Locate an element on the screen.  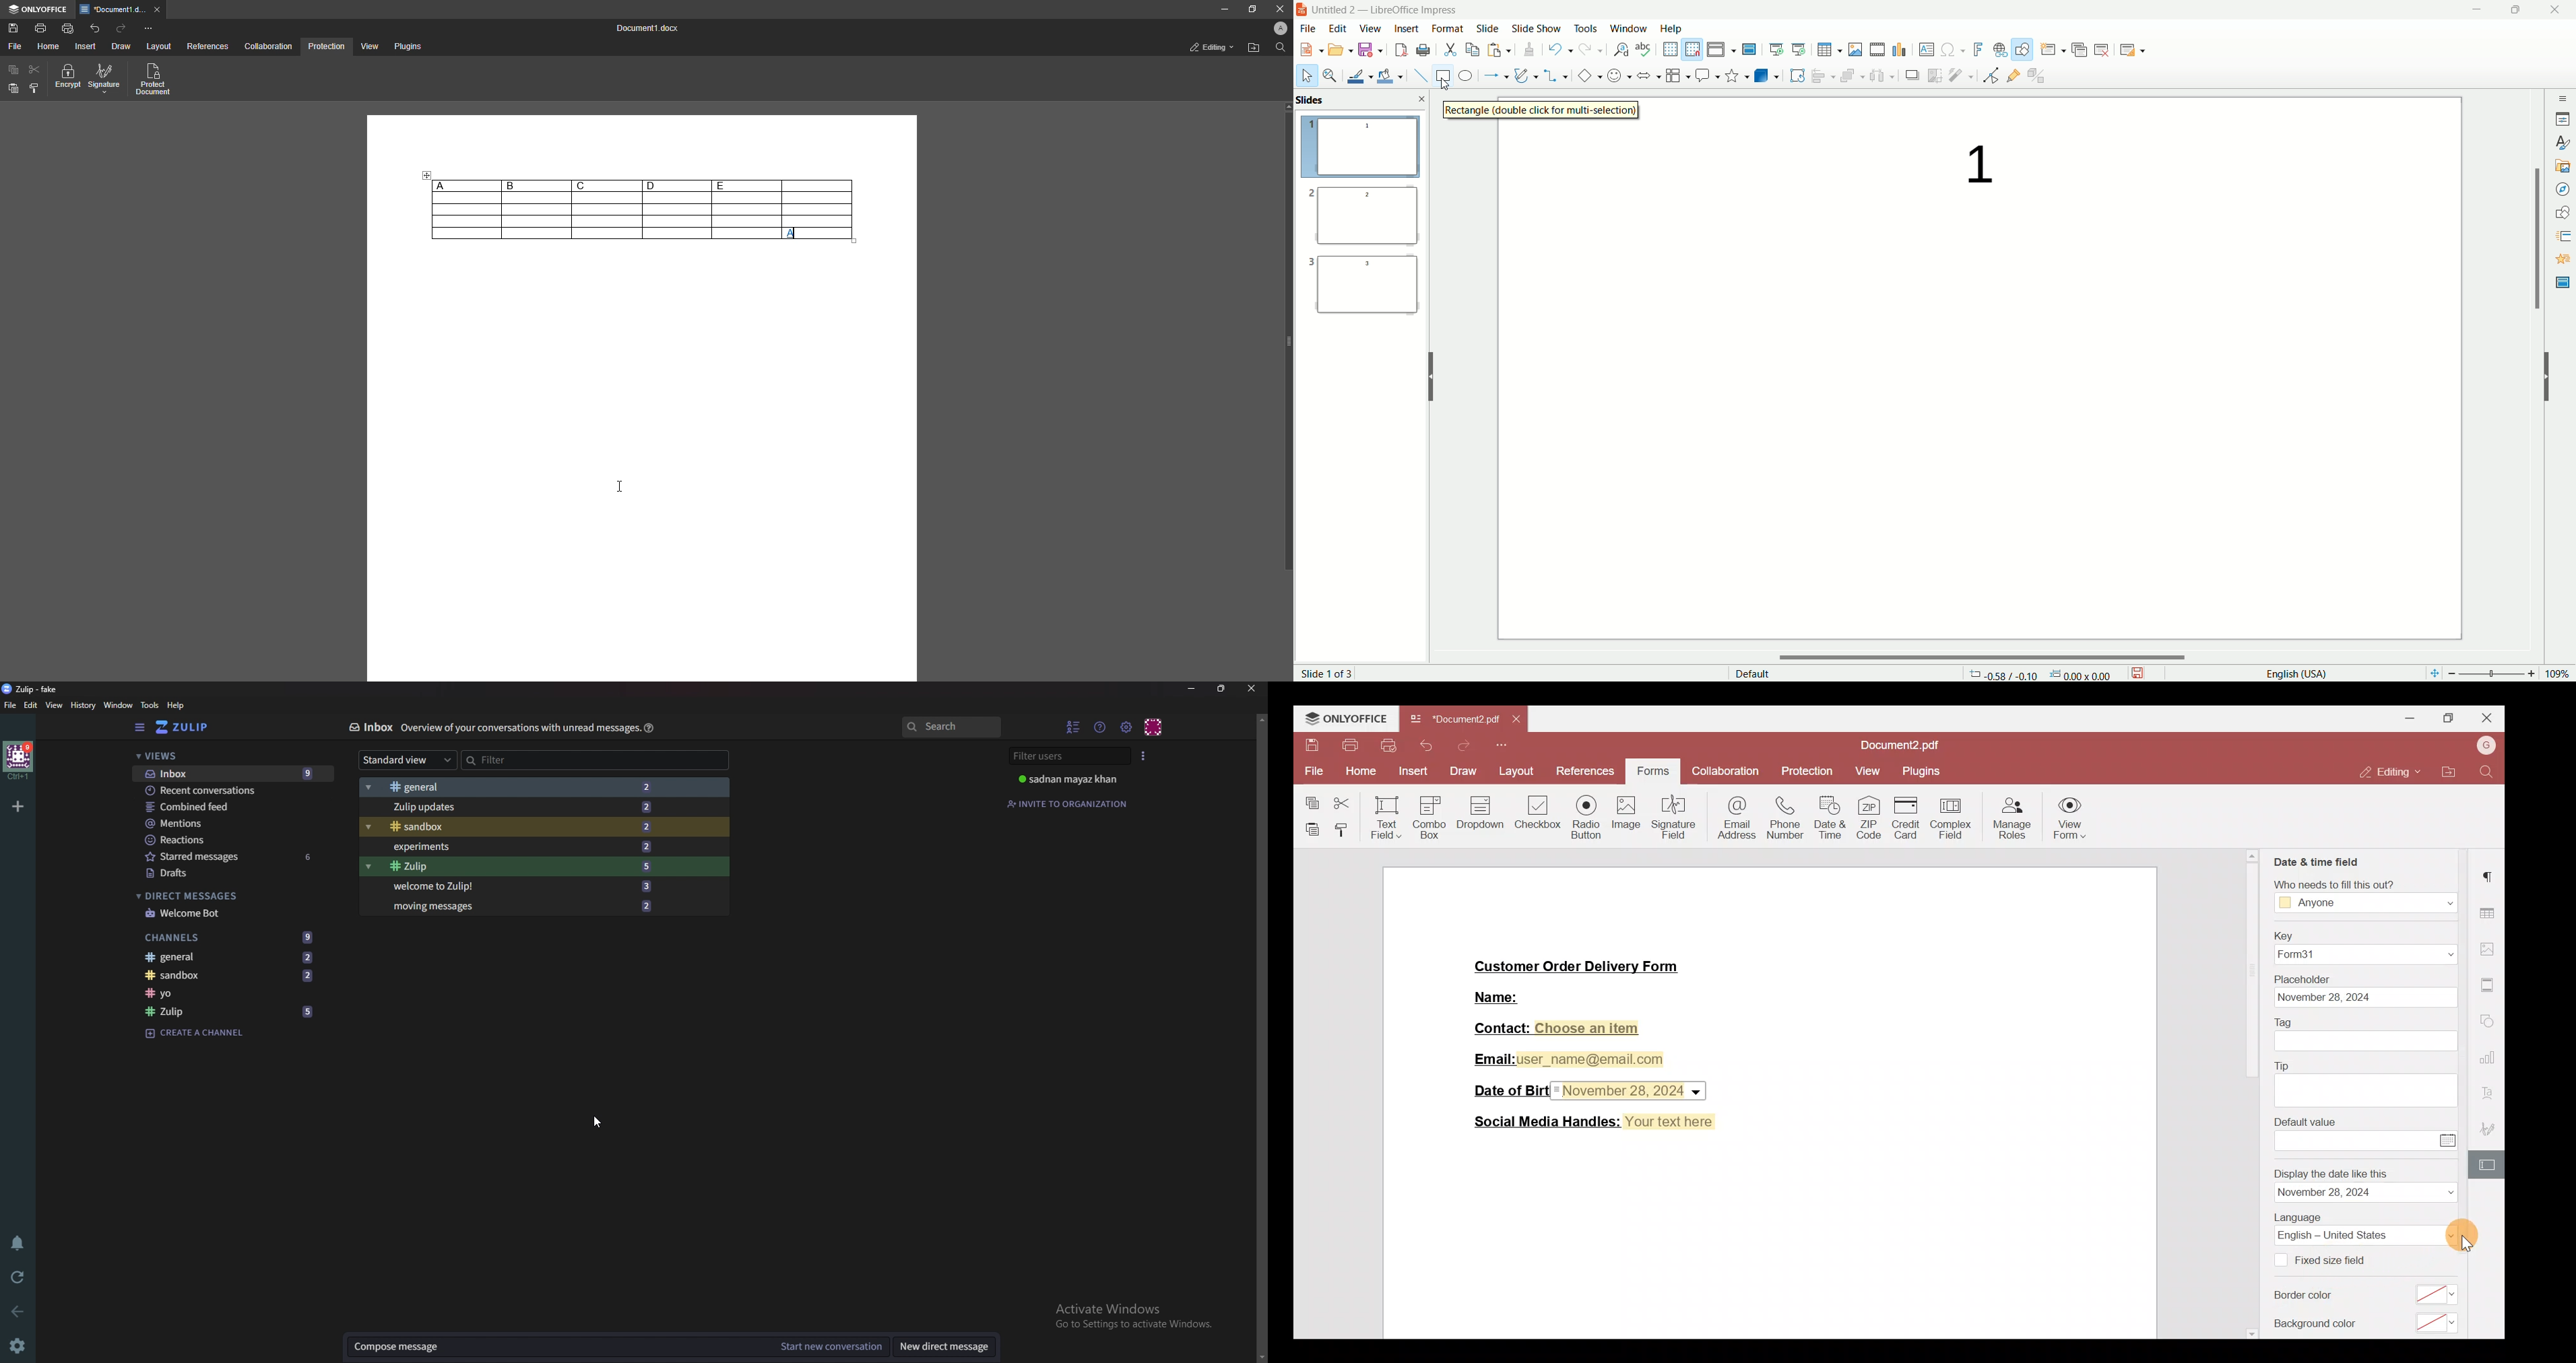
Minimise is located at coordinates (2409, 720).